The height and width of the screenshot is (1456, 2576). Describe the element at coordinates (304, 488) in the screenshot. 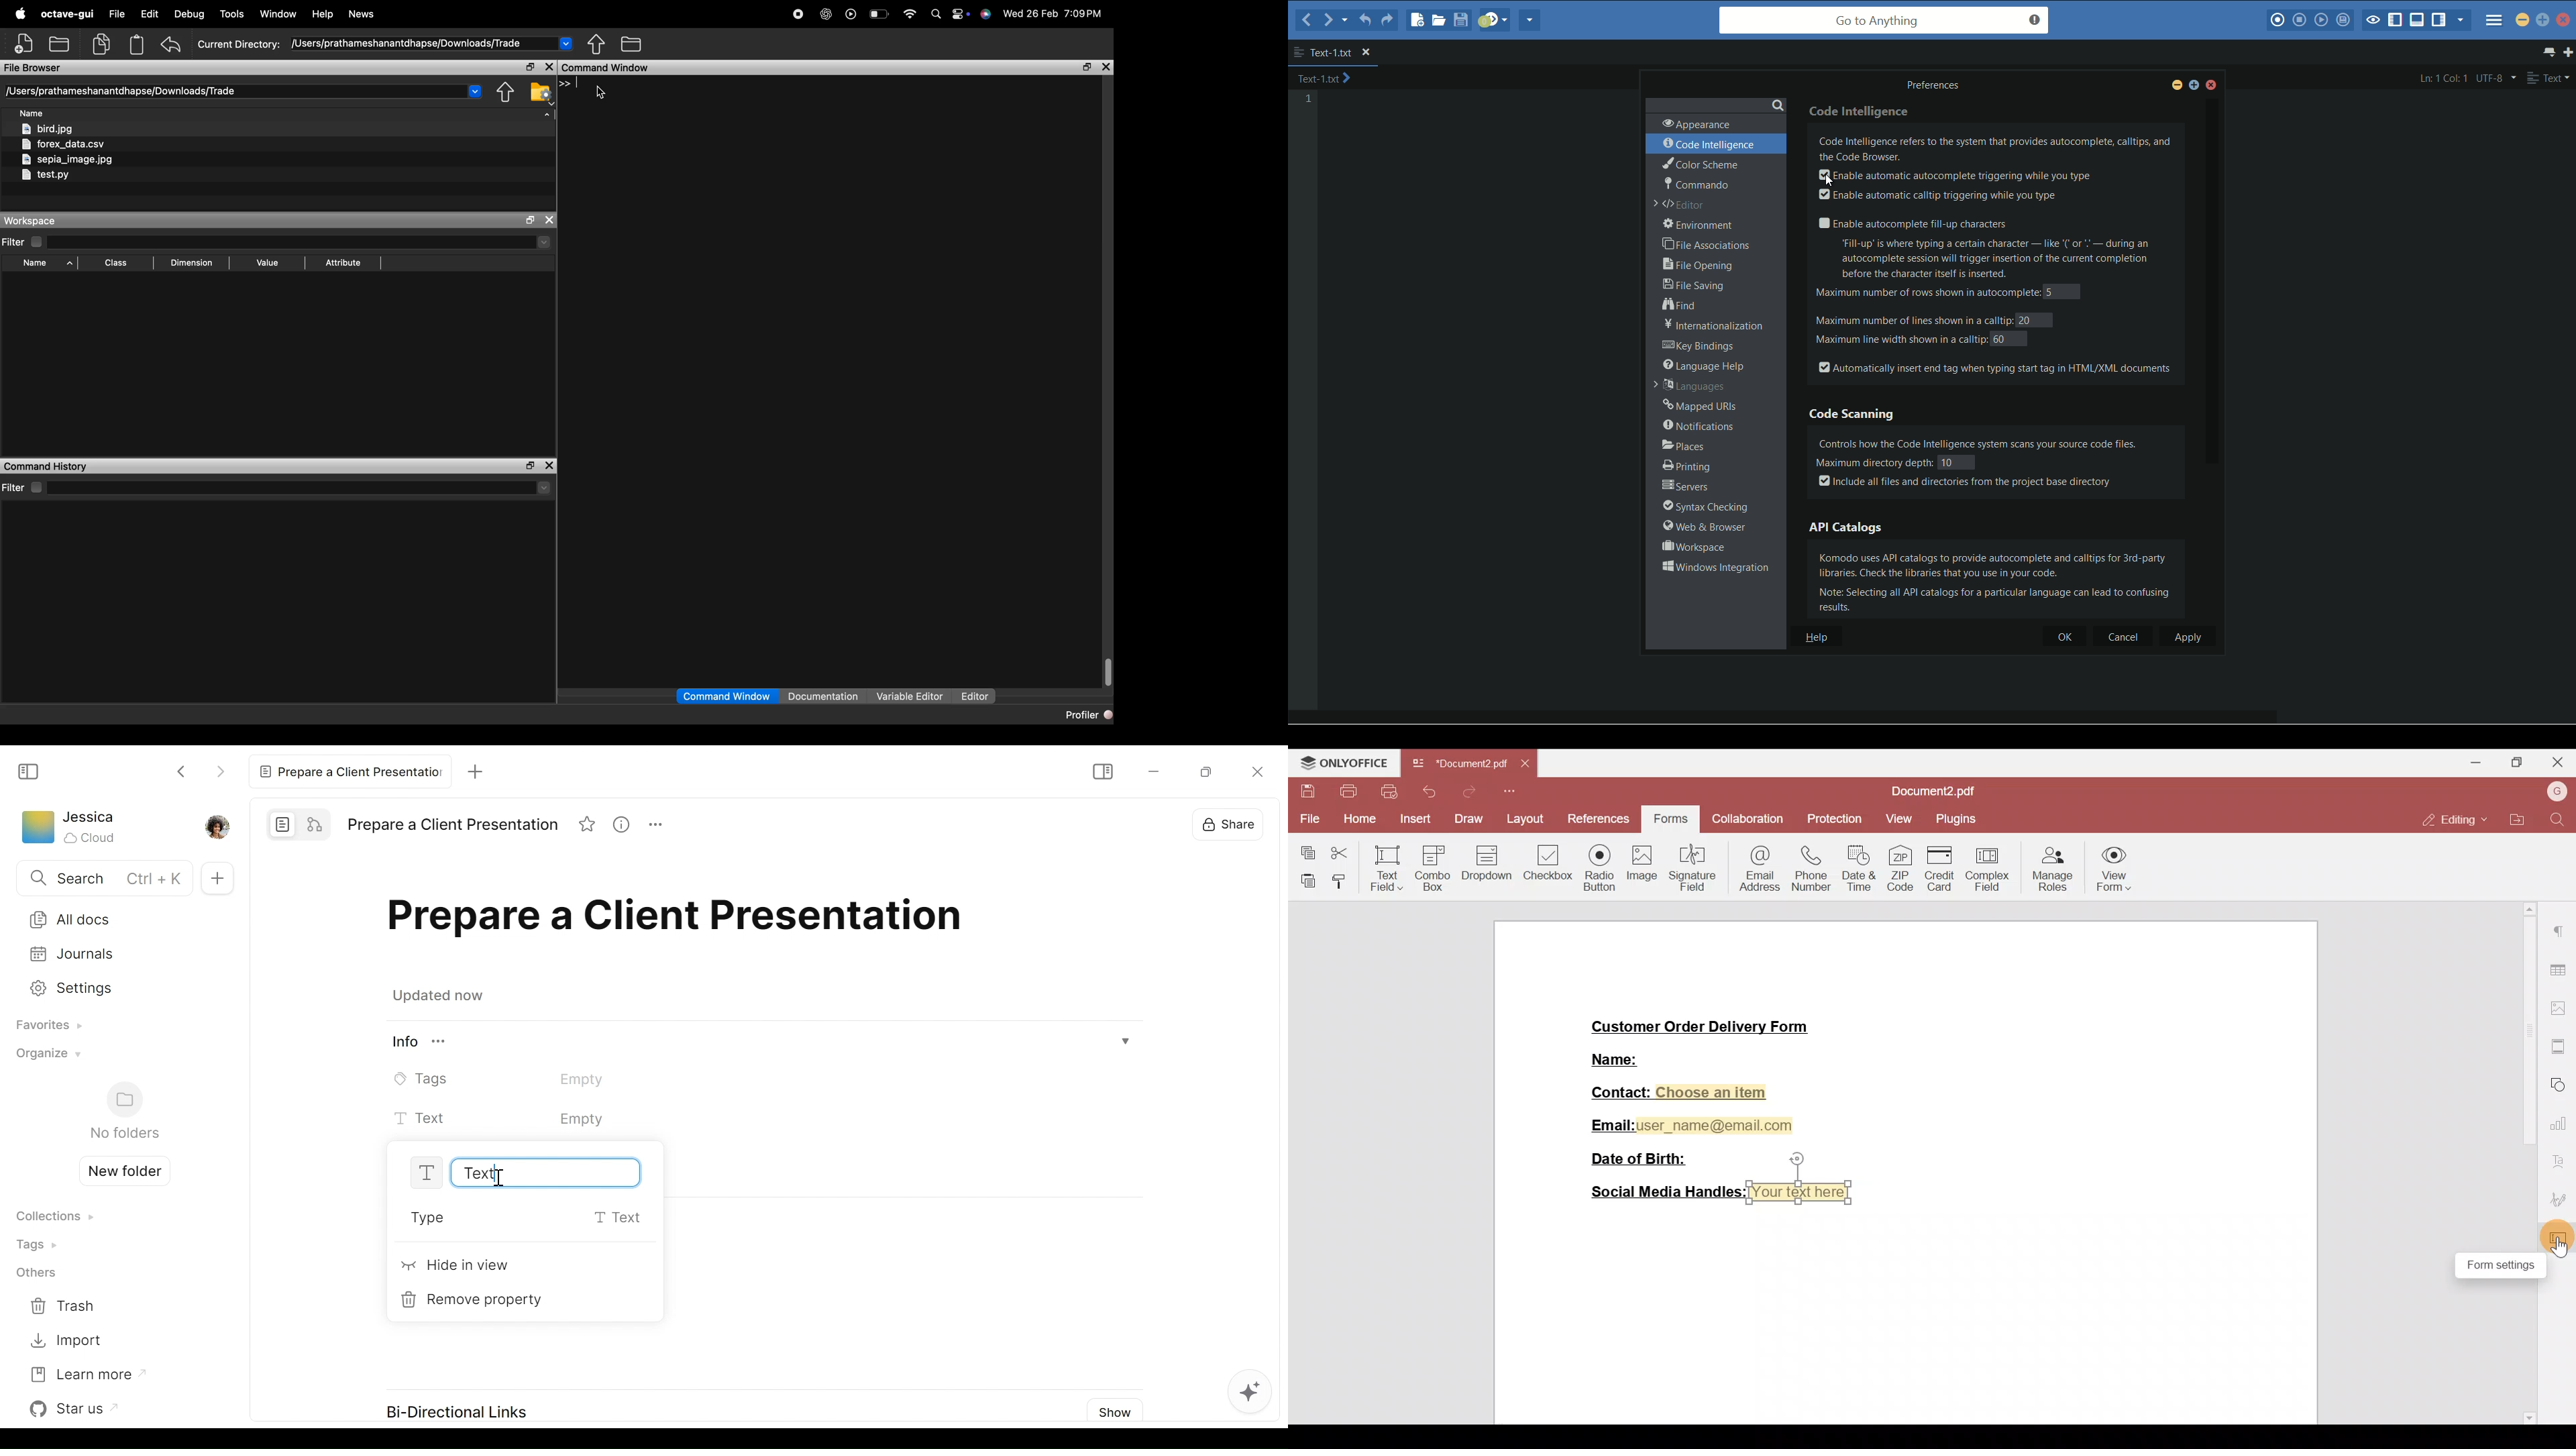

I see `select directory` at that location.